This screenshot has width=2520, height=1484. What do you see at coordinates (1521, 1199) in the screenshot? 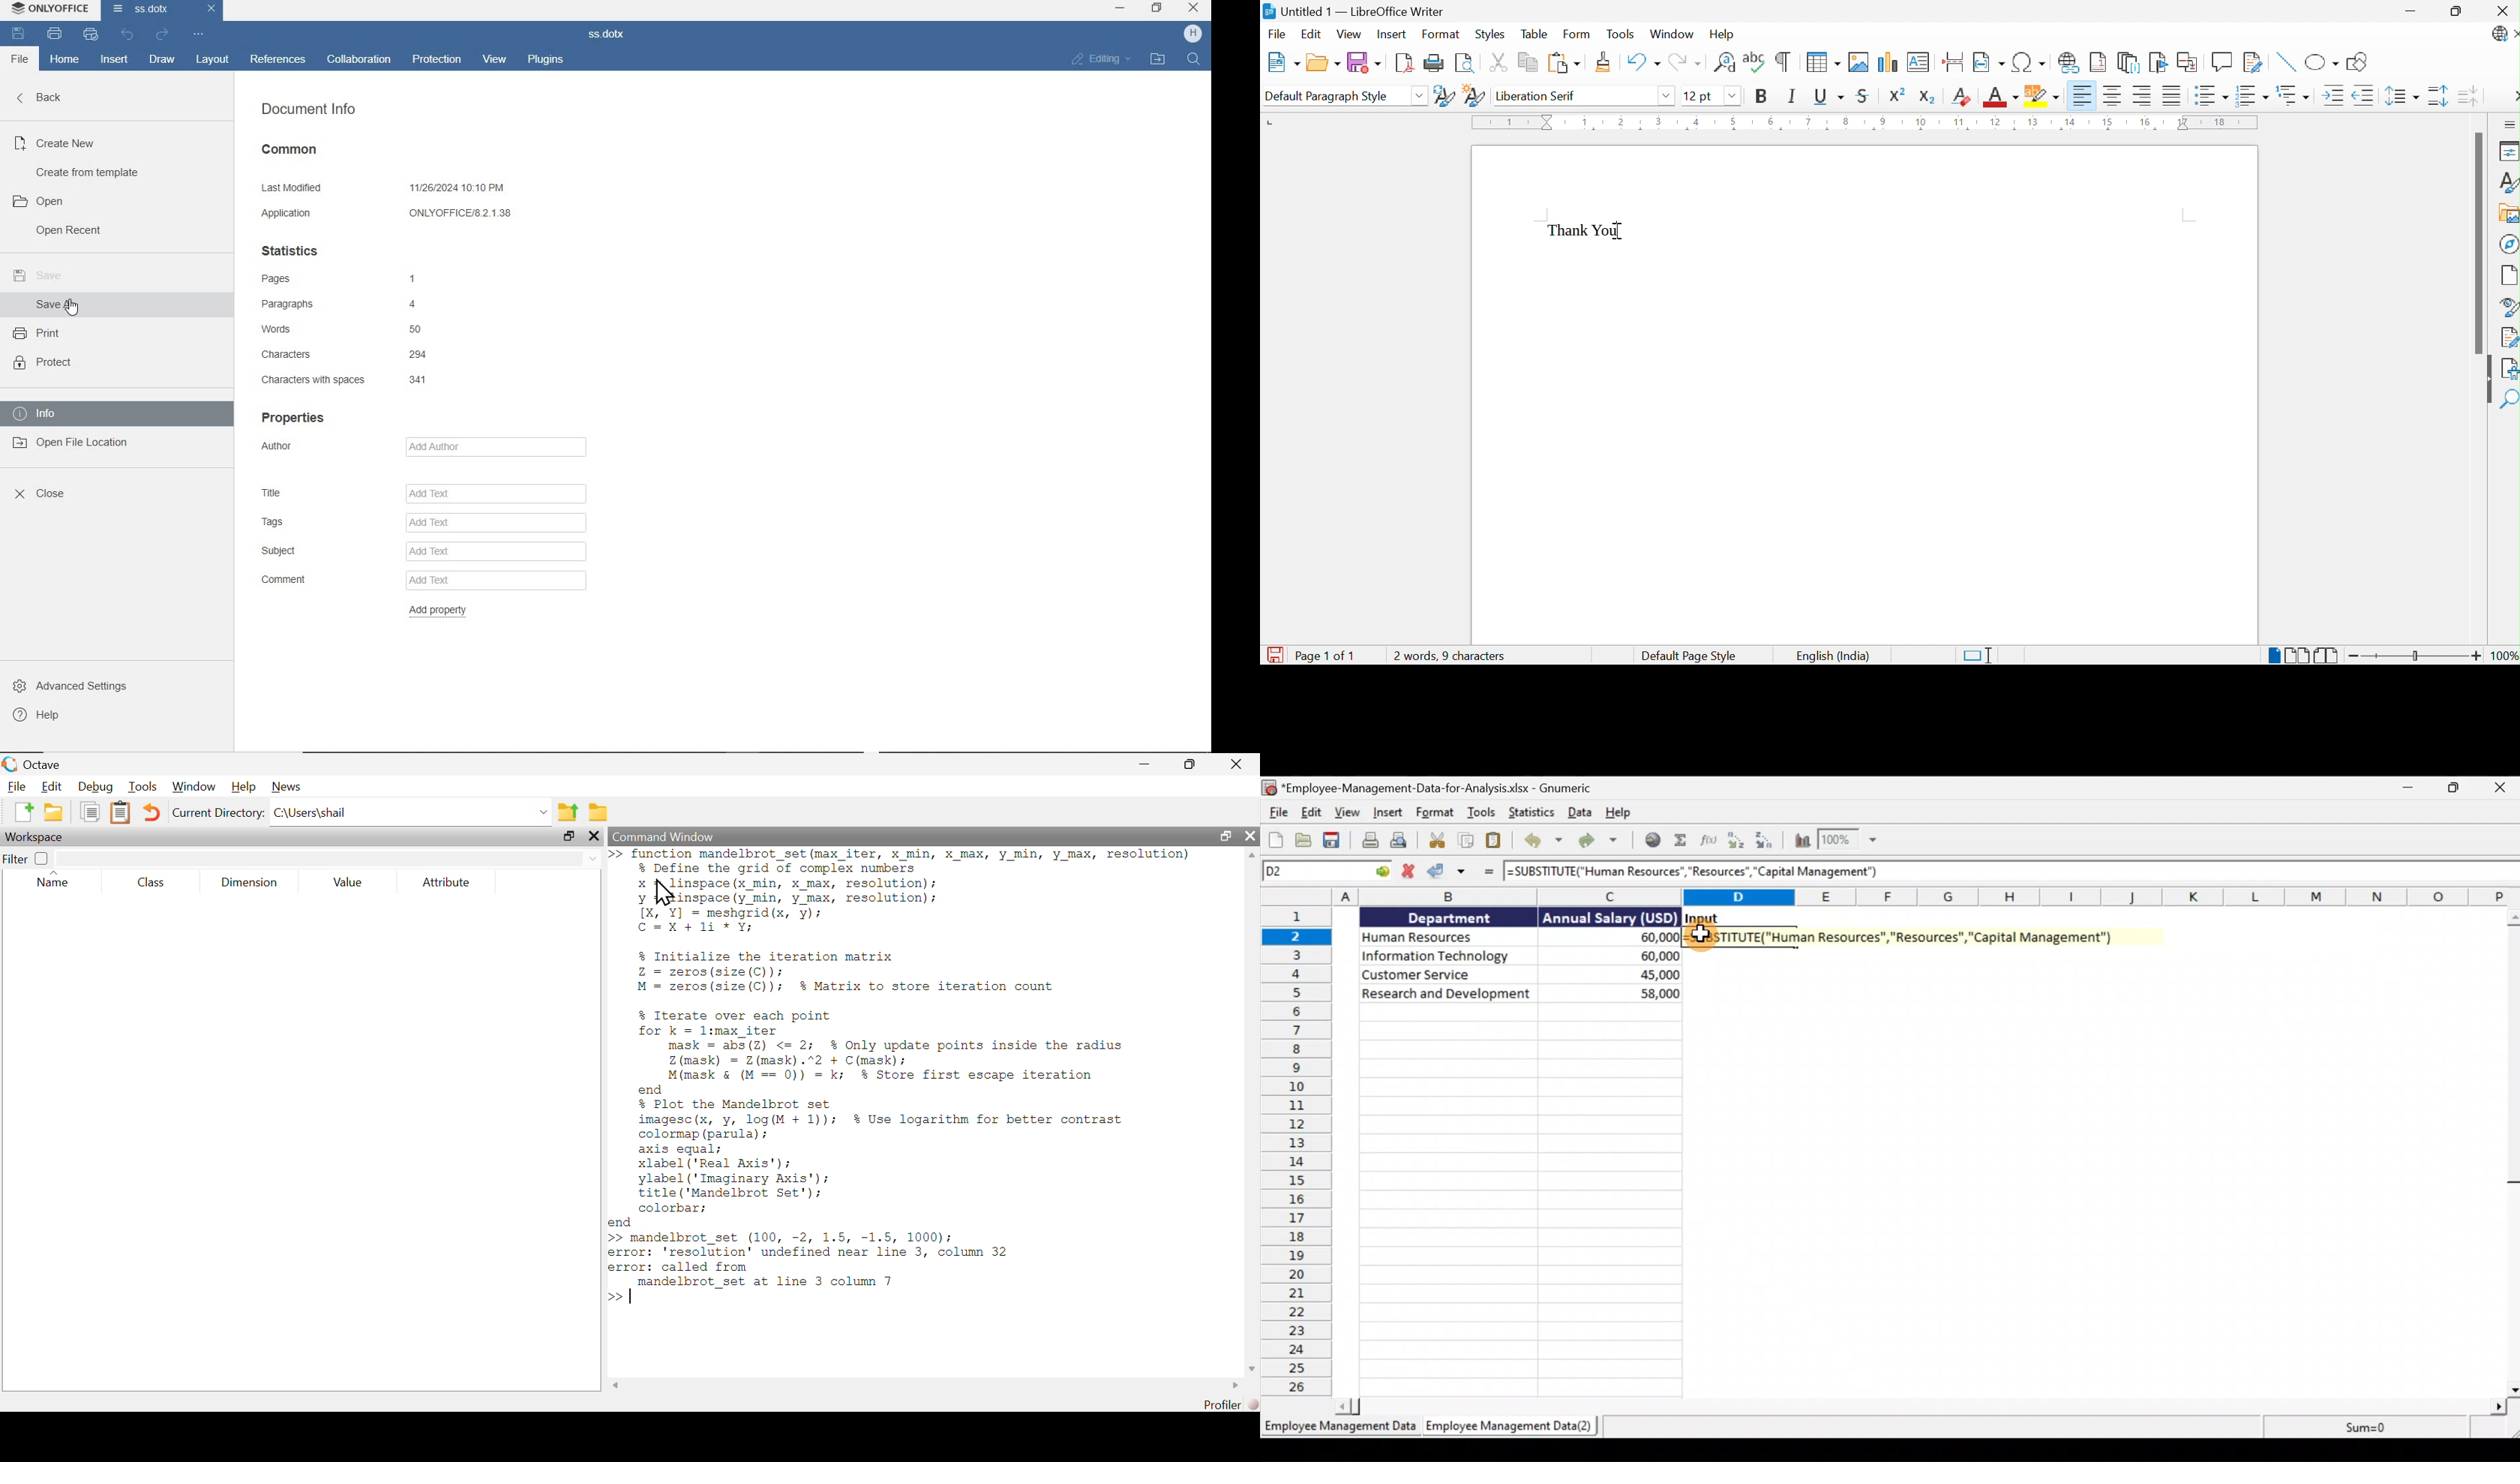
I see `cells` at bounding box center [1521, 1199].